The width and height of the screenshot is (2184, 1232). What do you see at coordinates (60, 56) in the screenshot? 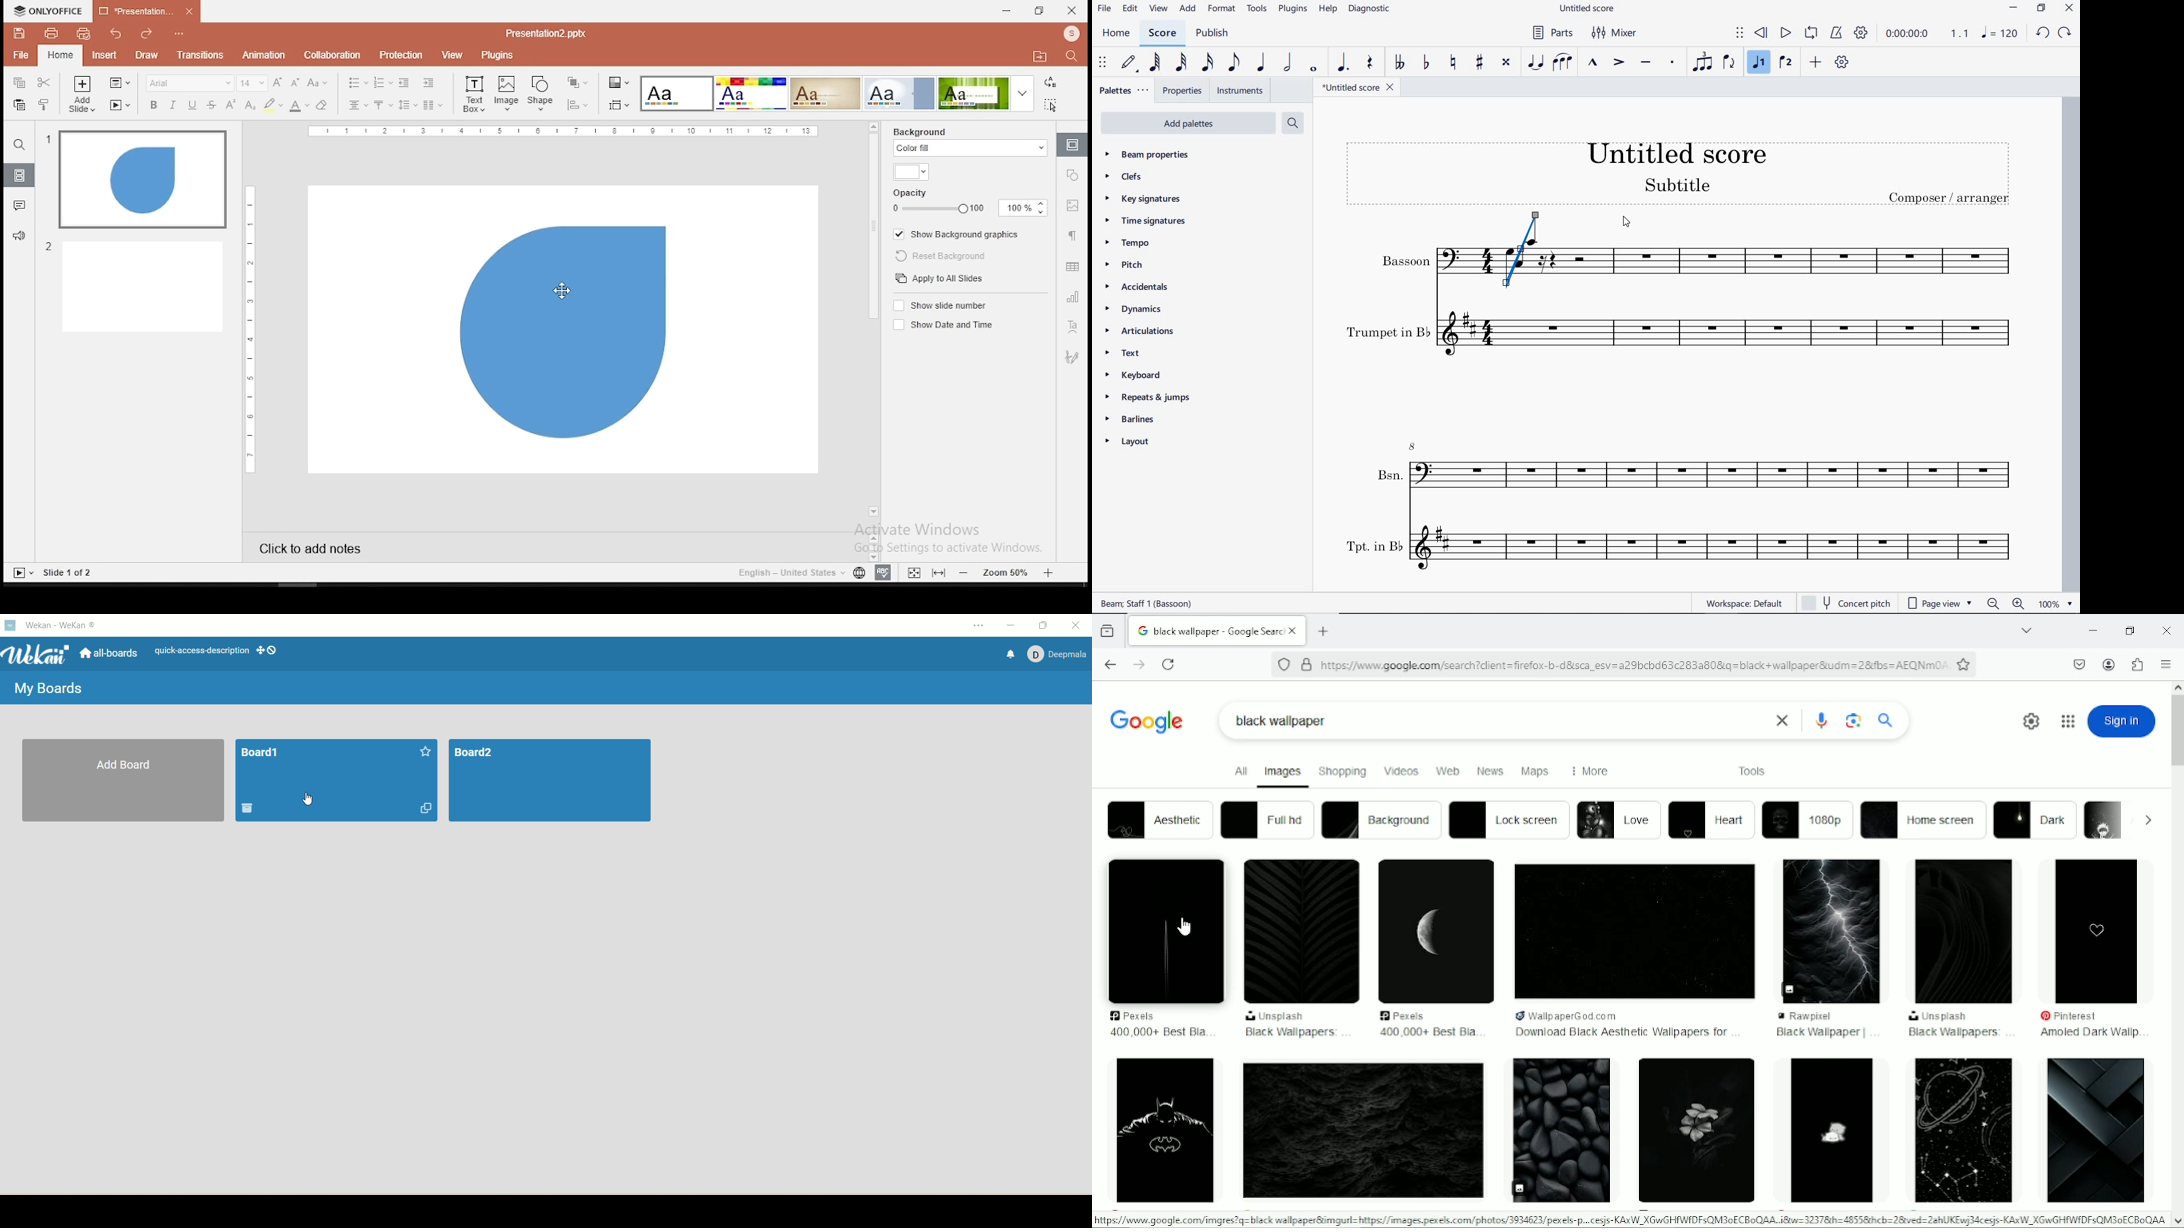
I see `home` at bounding box center [60, 56].